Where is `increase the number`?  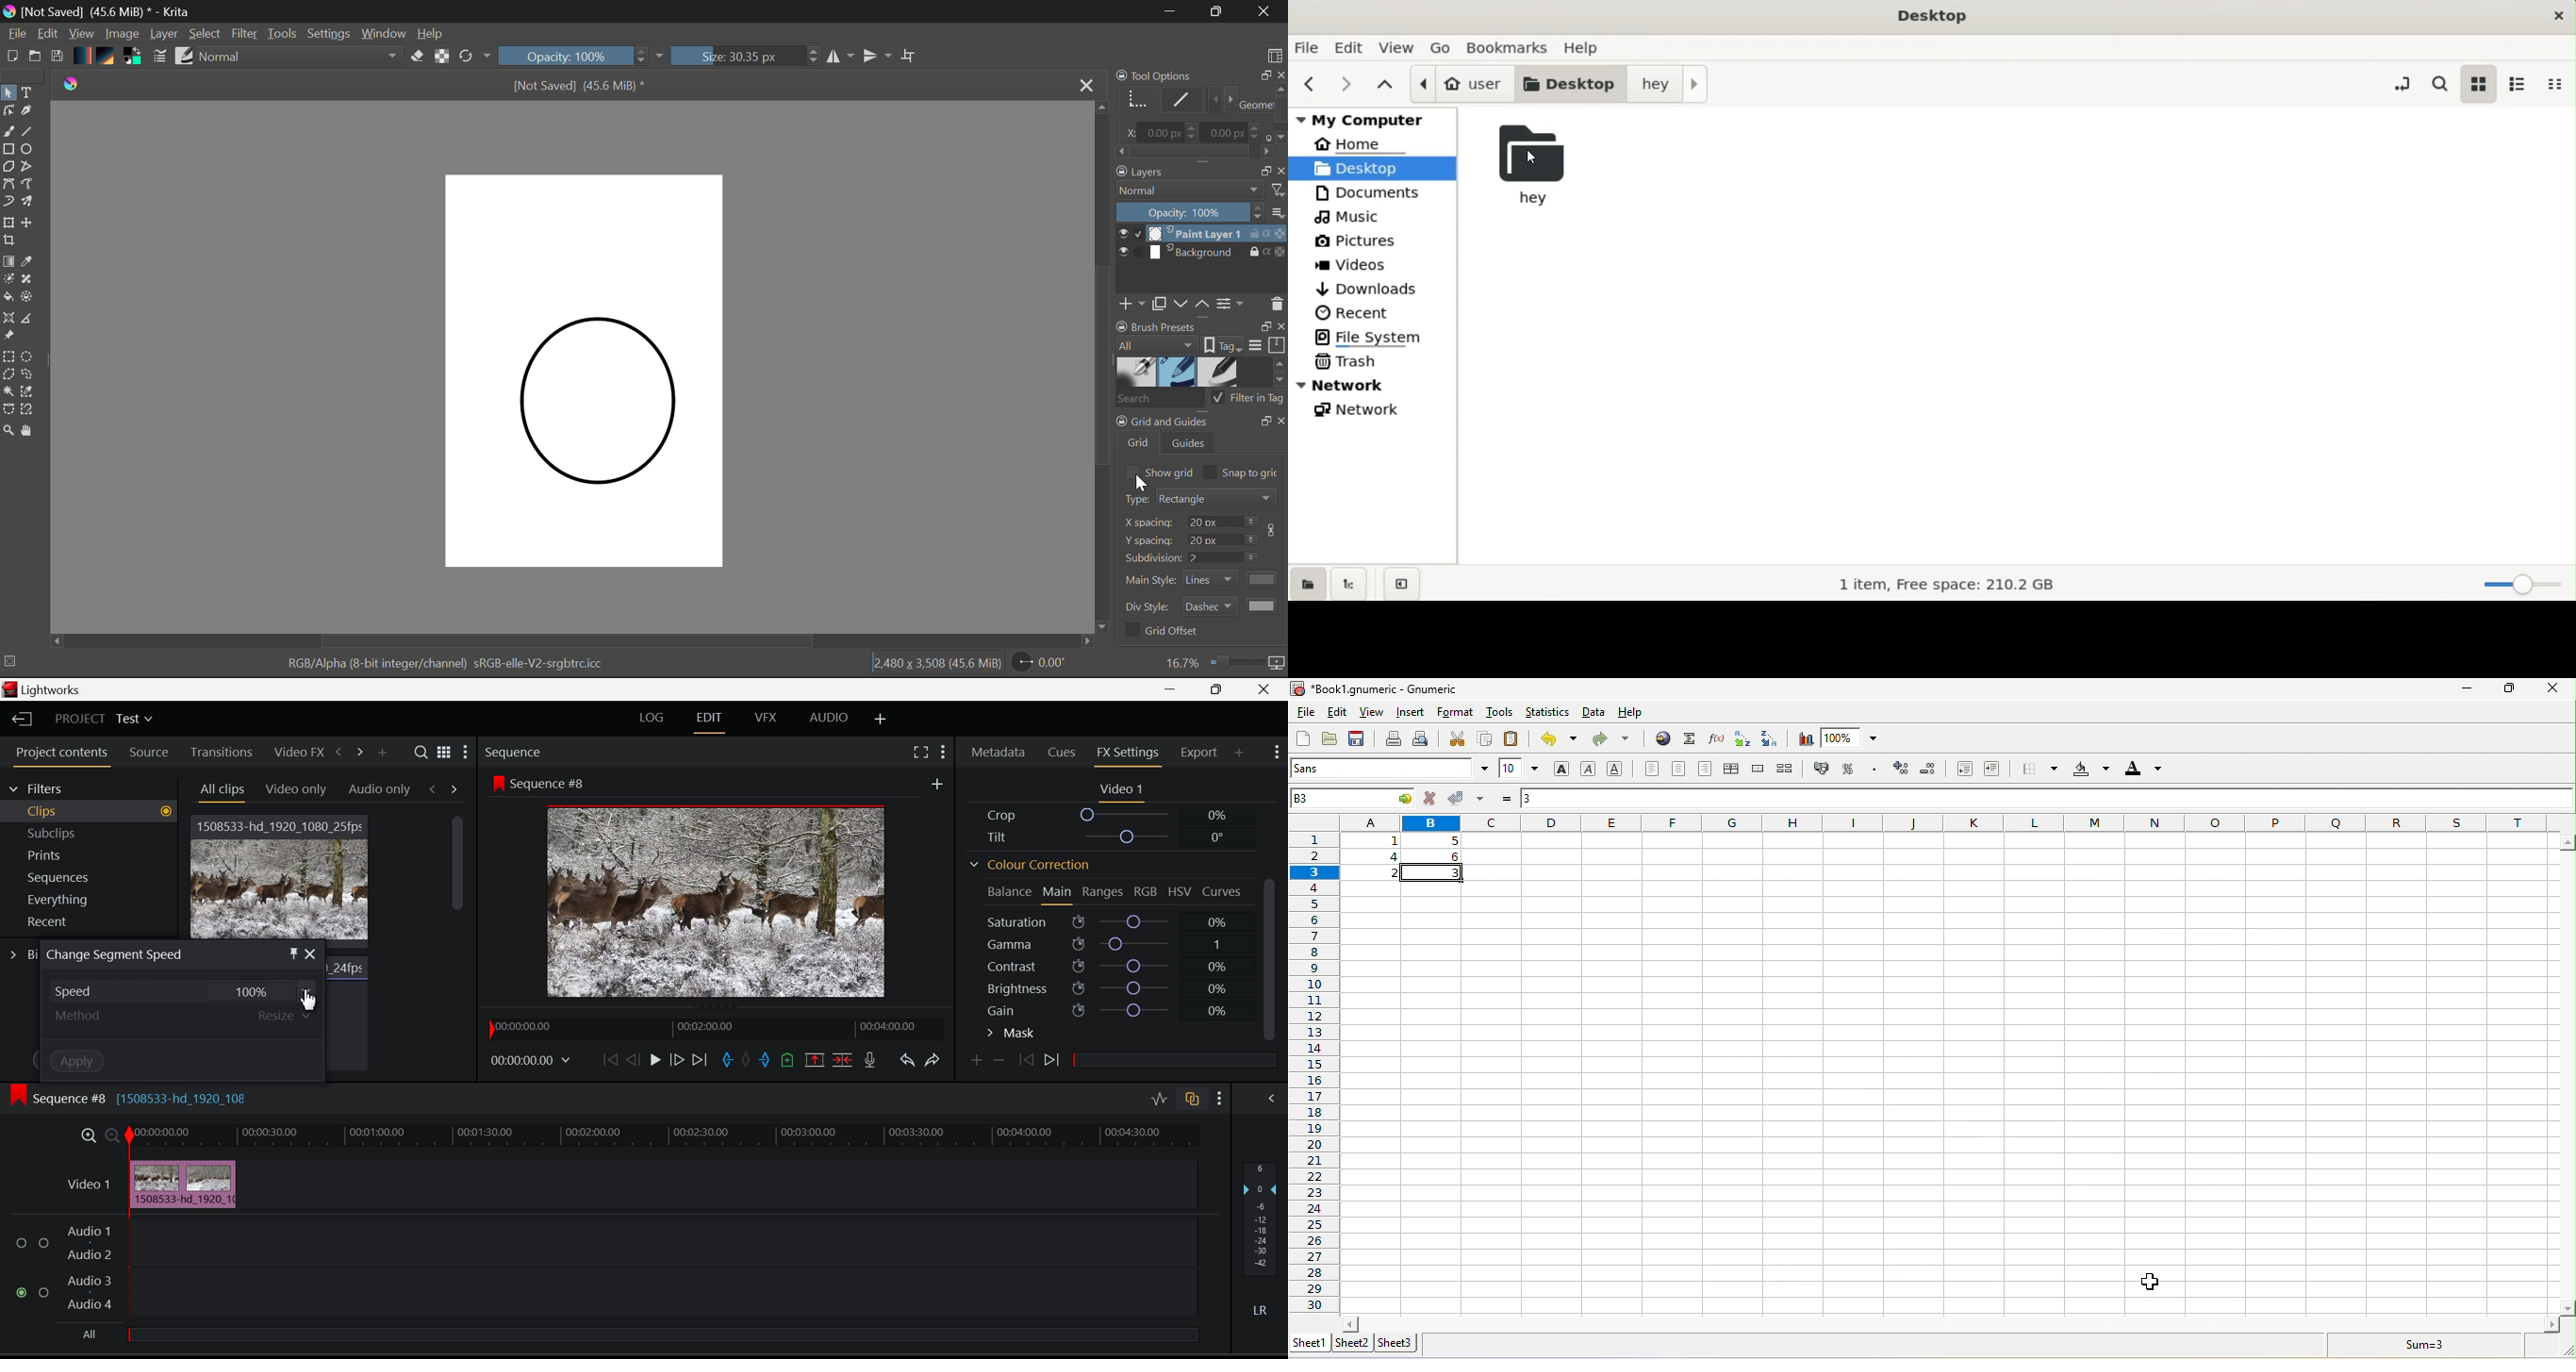
increase the number is located at coordinates (1902, 770).